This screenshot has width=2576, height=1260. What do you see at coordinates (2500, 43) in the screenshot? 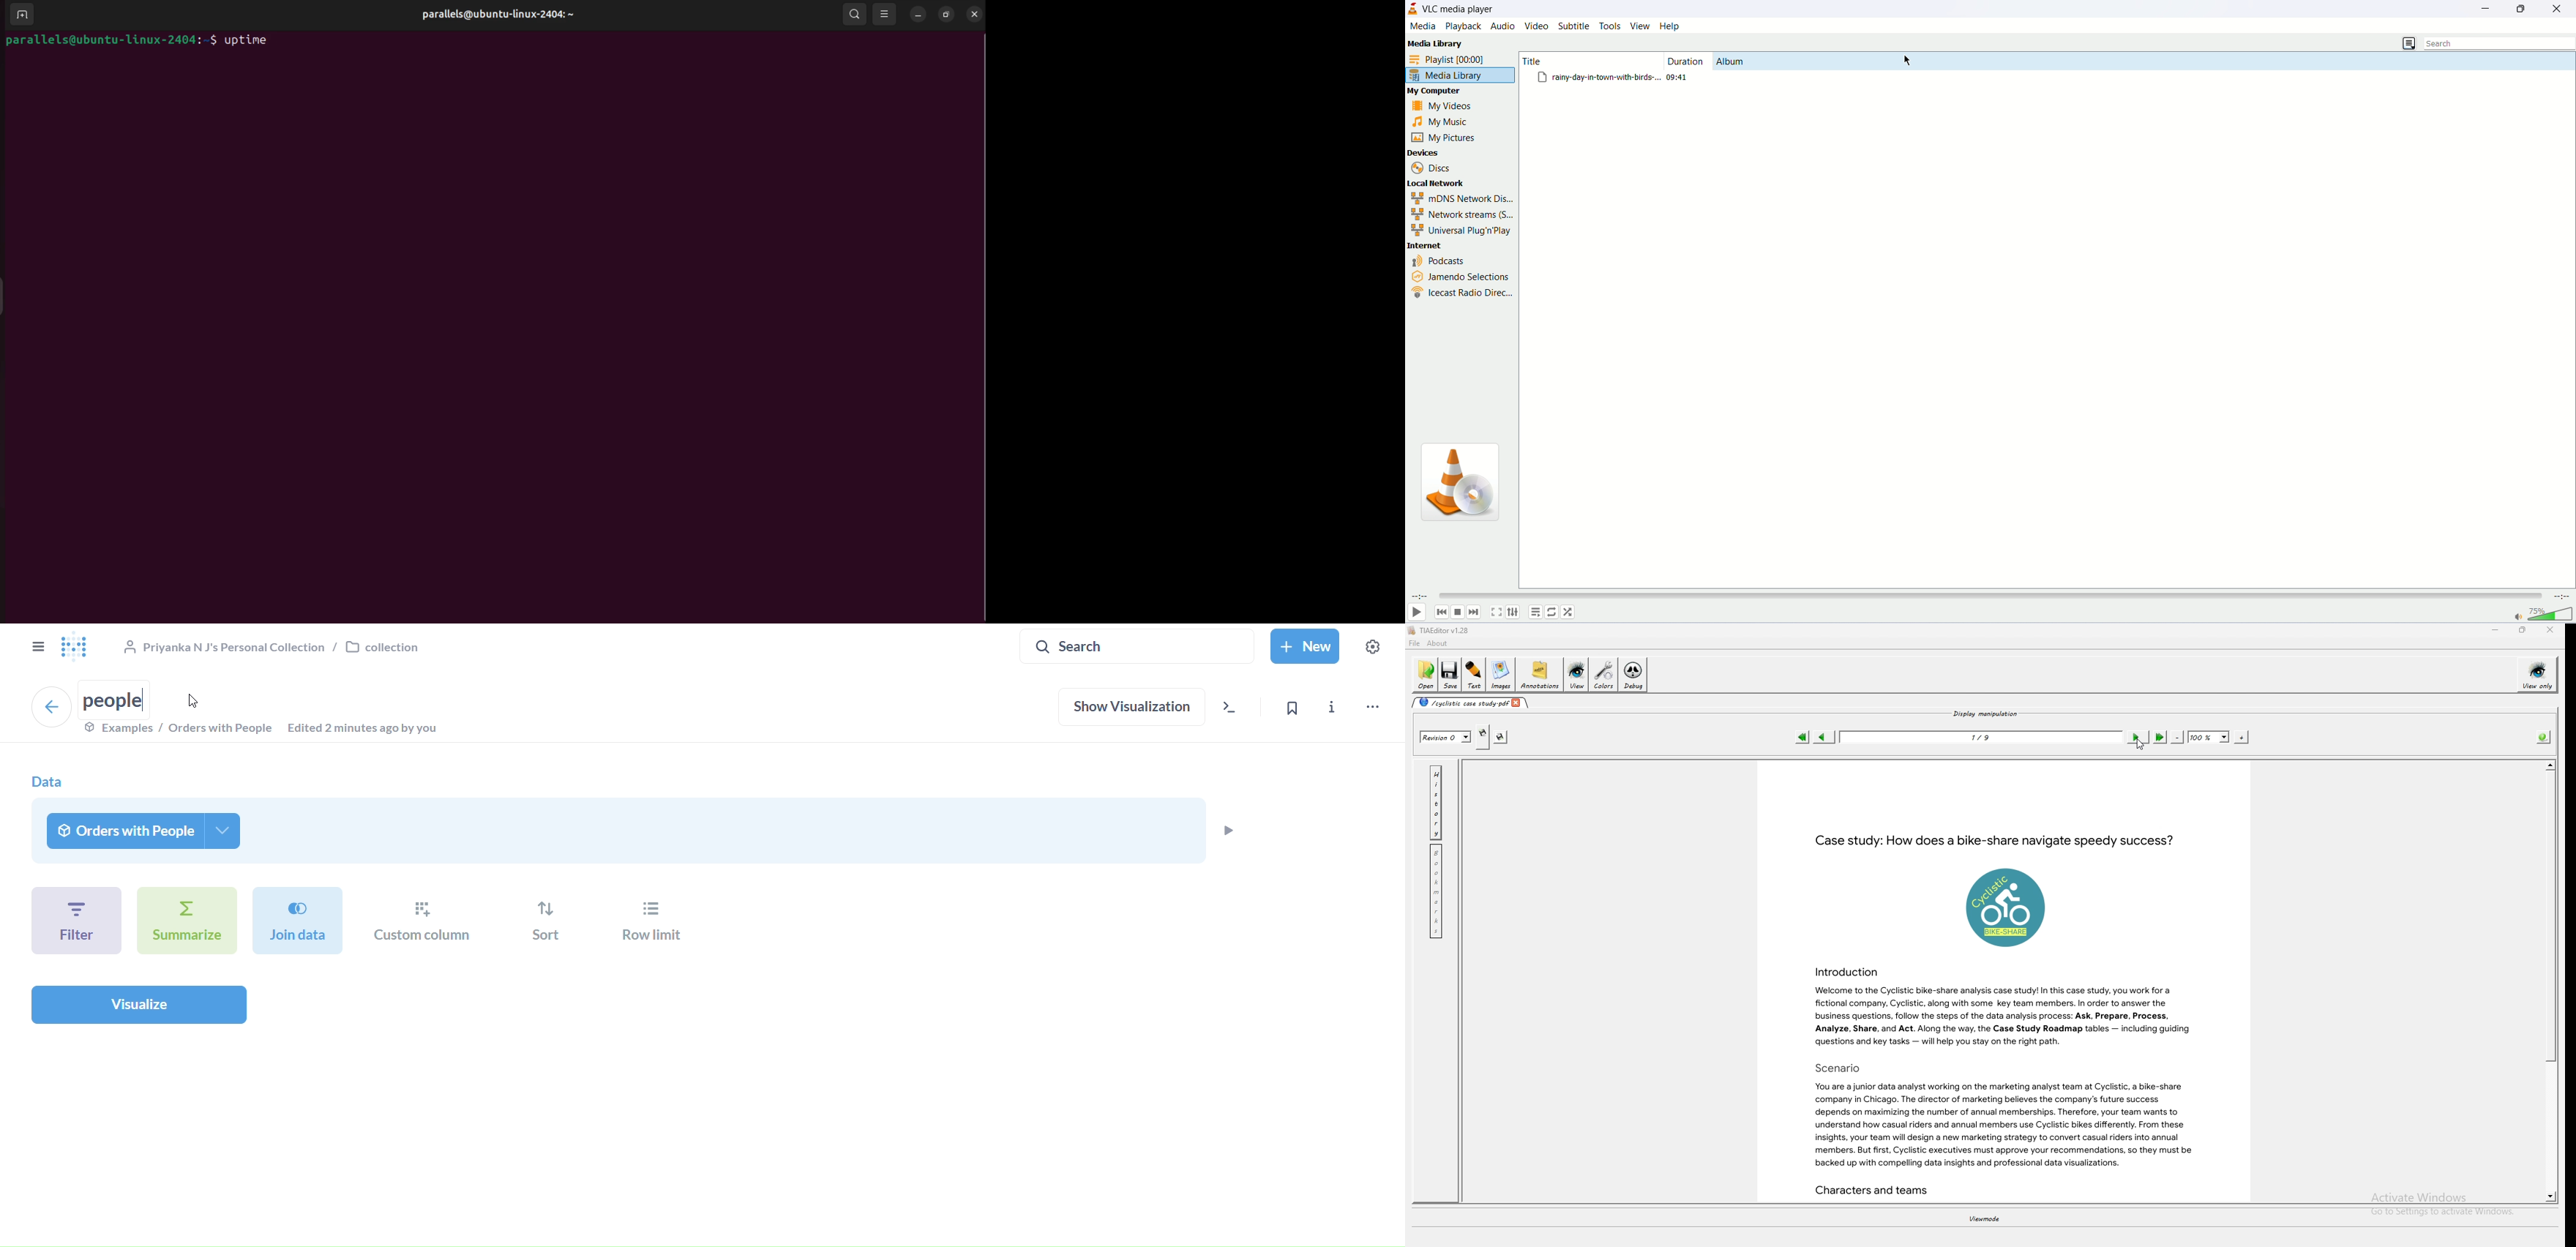
I see `search` at bounding box center [2500, 43].